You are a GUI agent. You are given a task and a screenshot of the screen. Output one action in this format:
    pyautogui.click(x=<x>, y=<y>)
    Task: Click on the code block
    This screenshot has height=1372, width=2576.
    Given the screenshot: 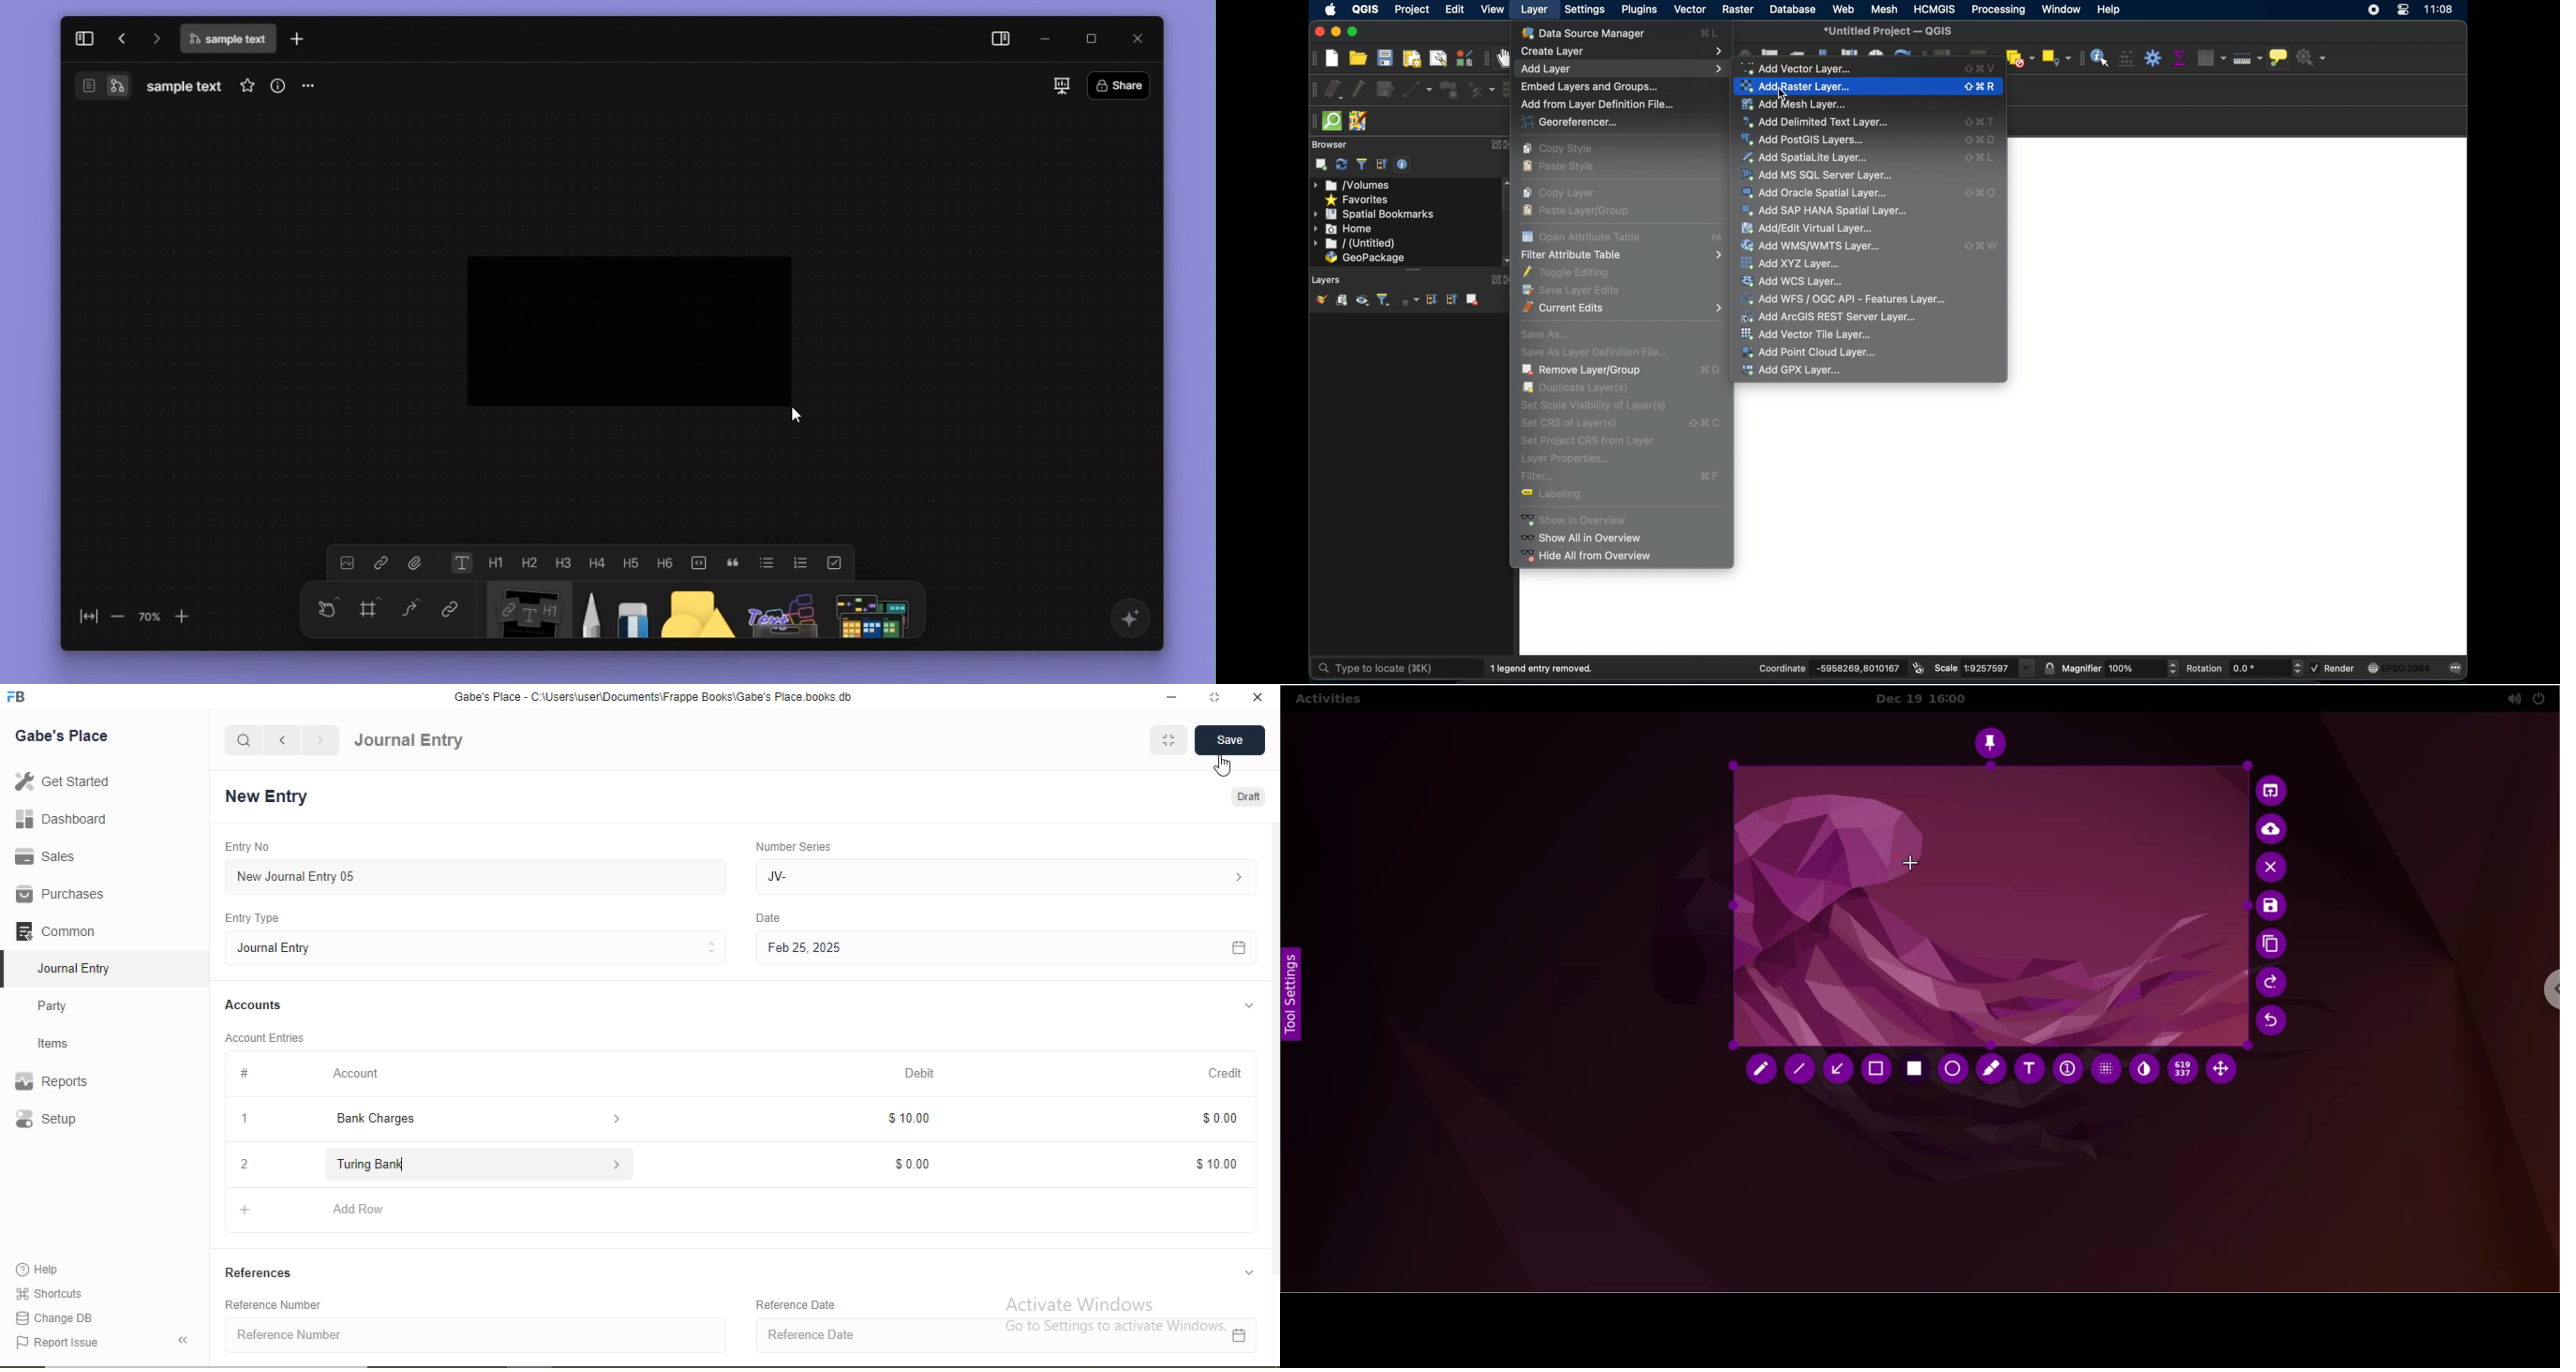 What is the action you would take?
    pyautogui.click(x=699, y=560)
    